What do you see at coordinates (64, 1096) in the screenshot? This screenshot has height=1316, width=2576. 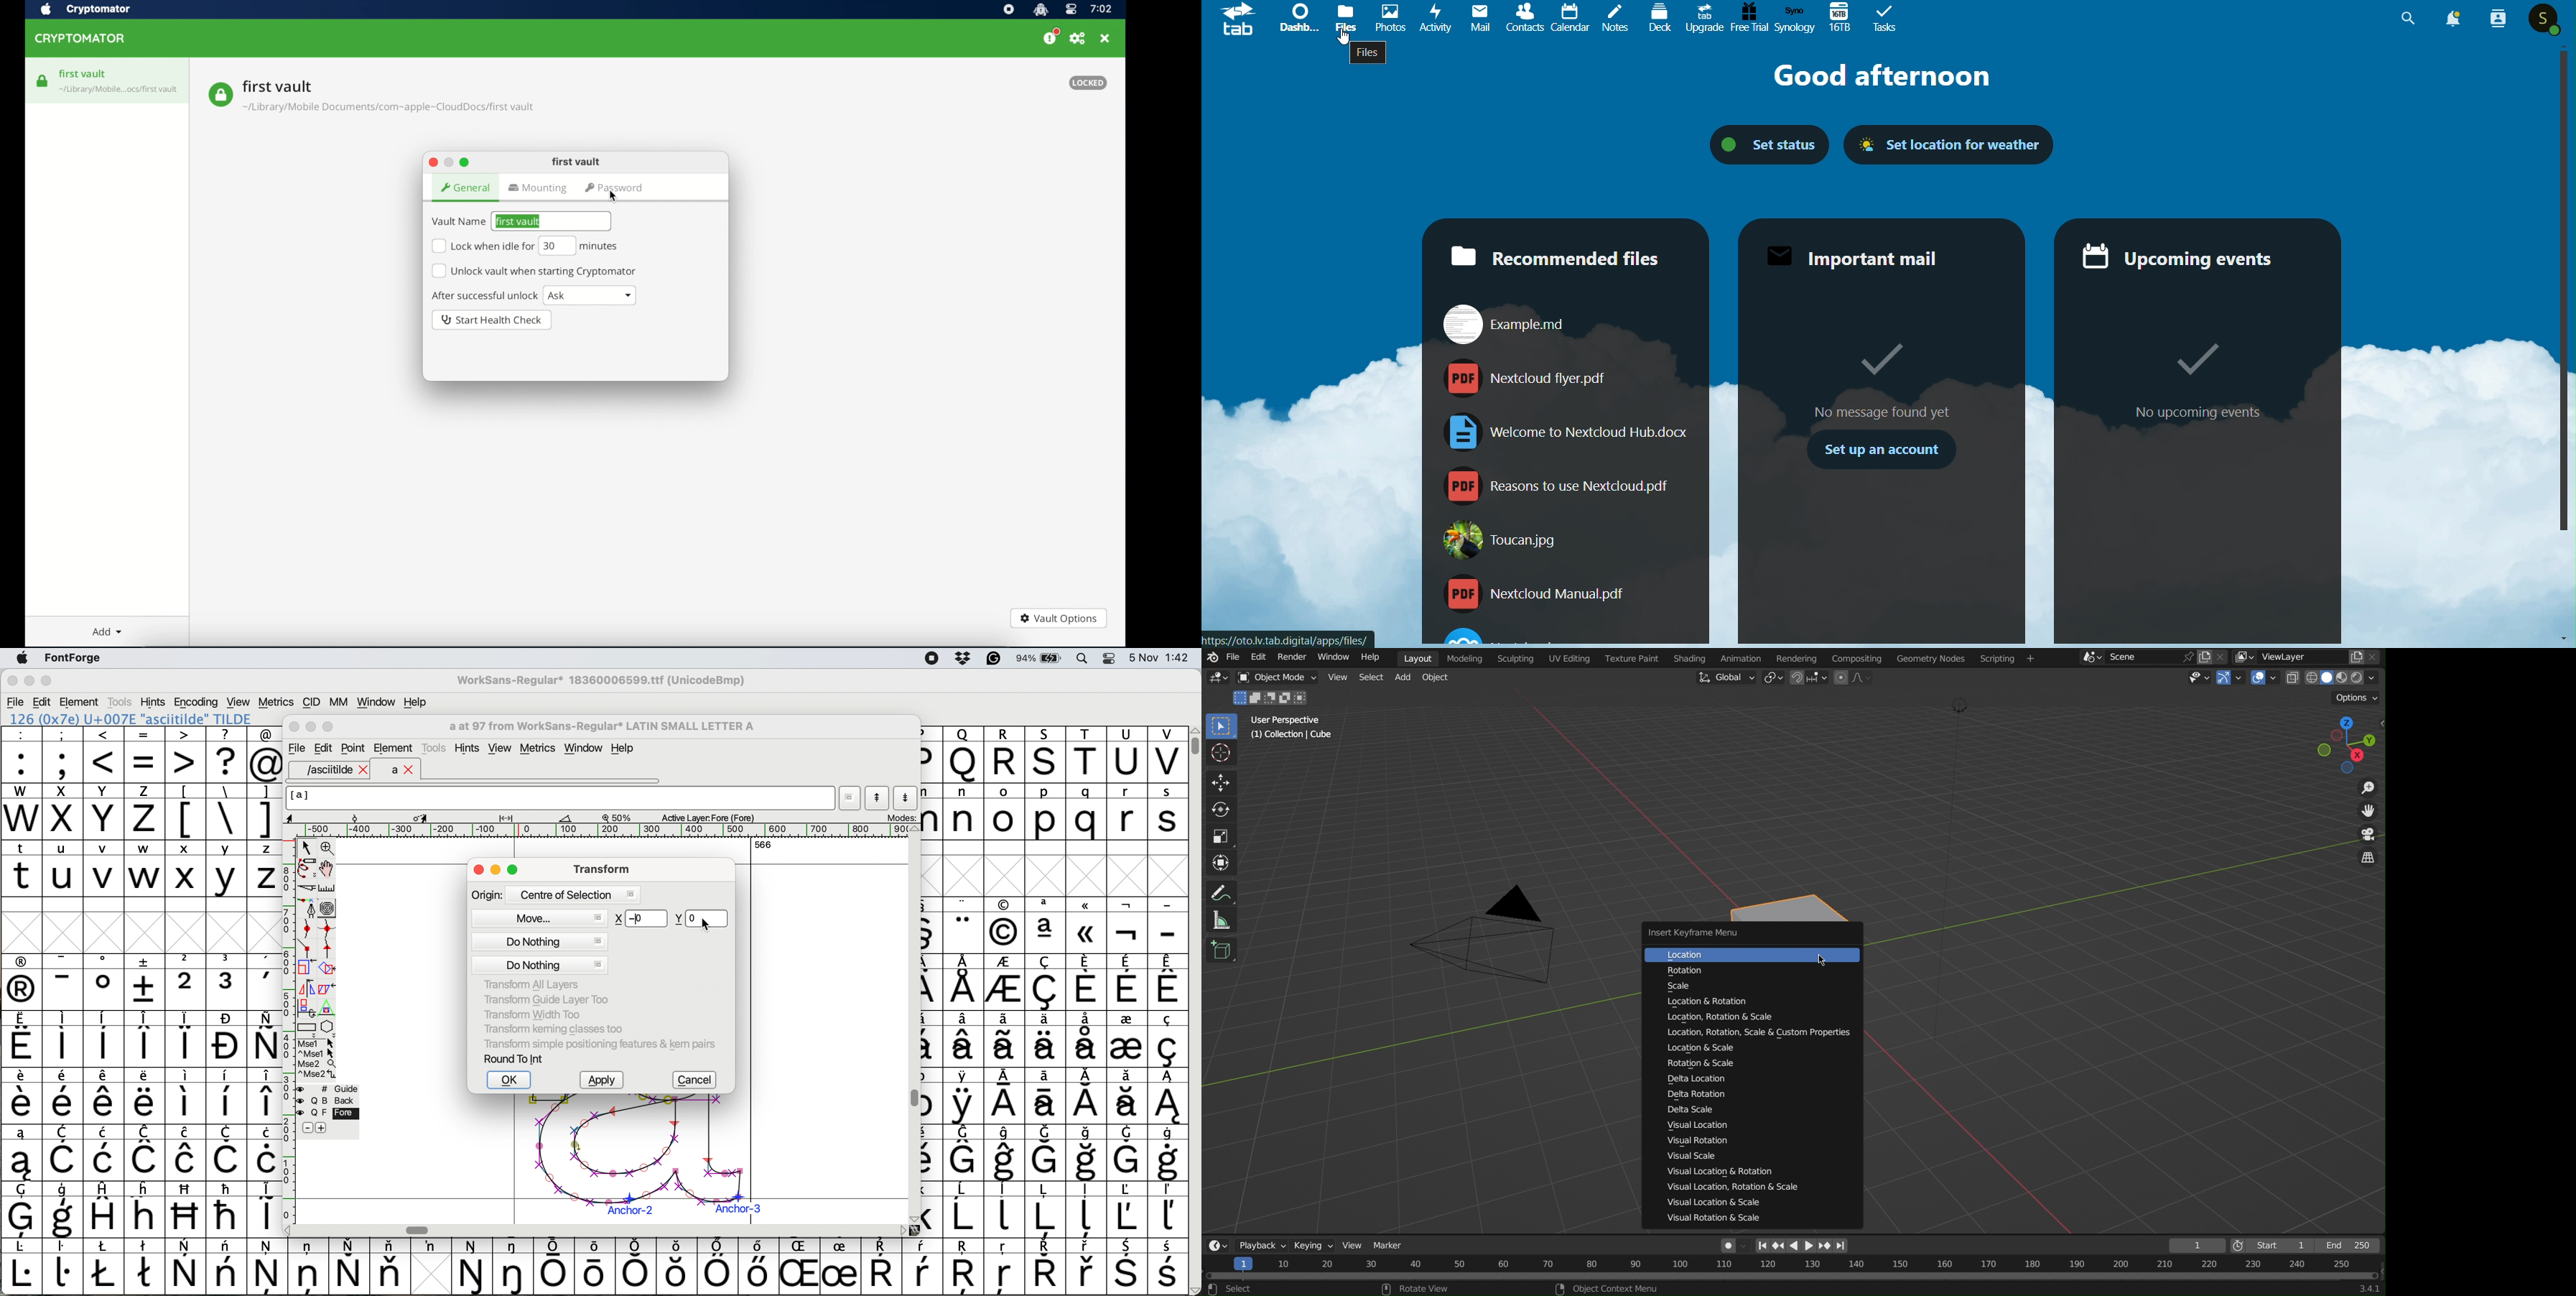 I see `symbol` at bounding box center [64, 1096].